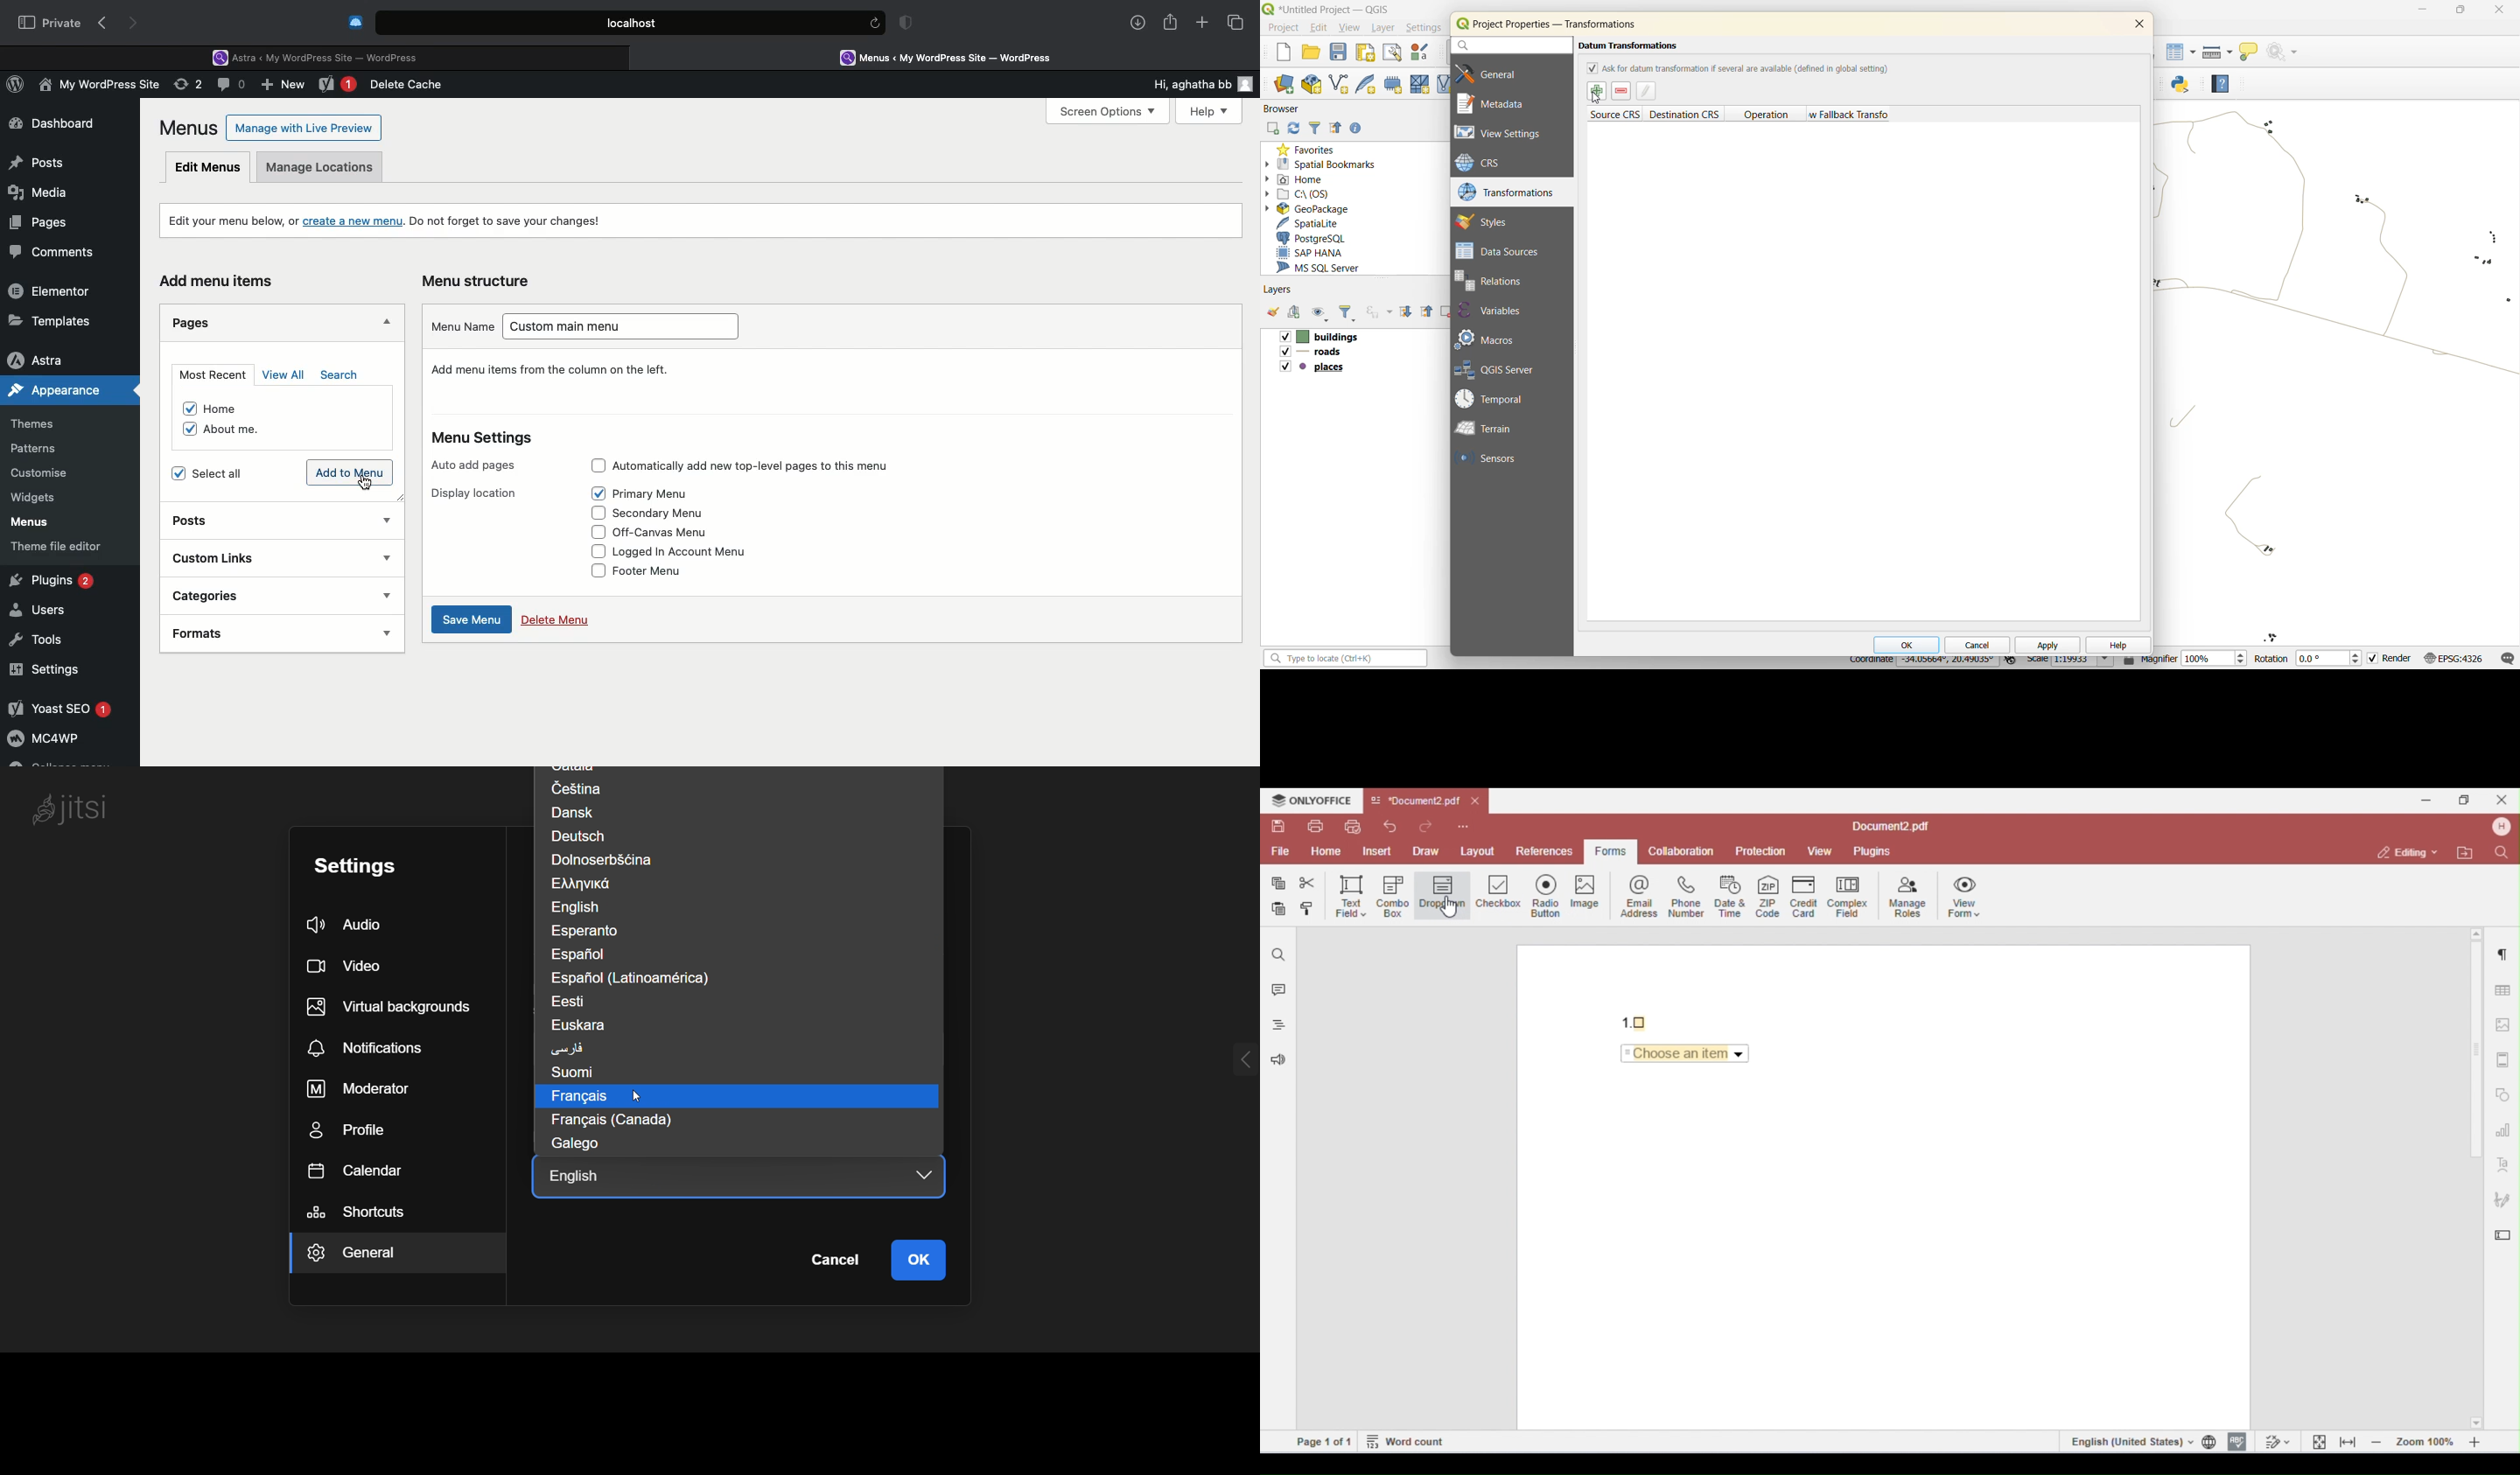 The height and width of the screenshot is (1484, 2520). I want to click on show, so click(385, 557).